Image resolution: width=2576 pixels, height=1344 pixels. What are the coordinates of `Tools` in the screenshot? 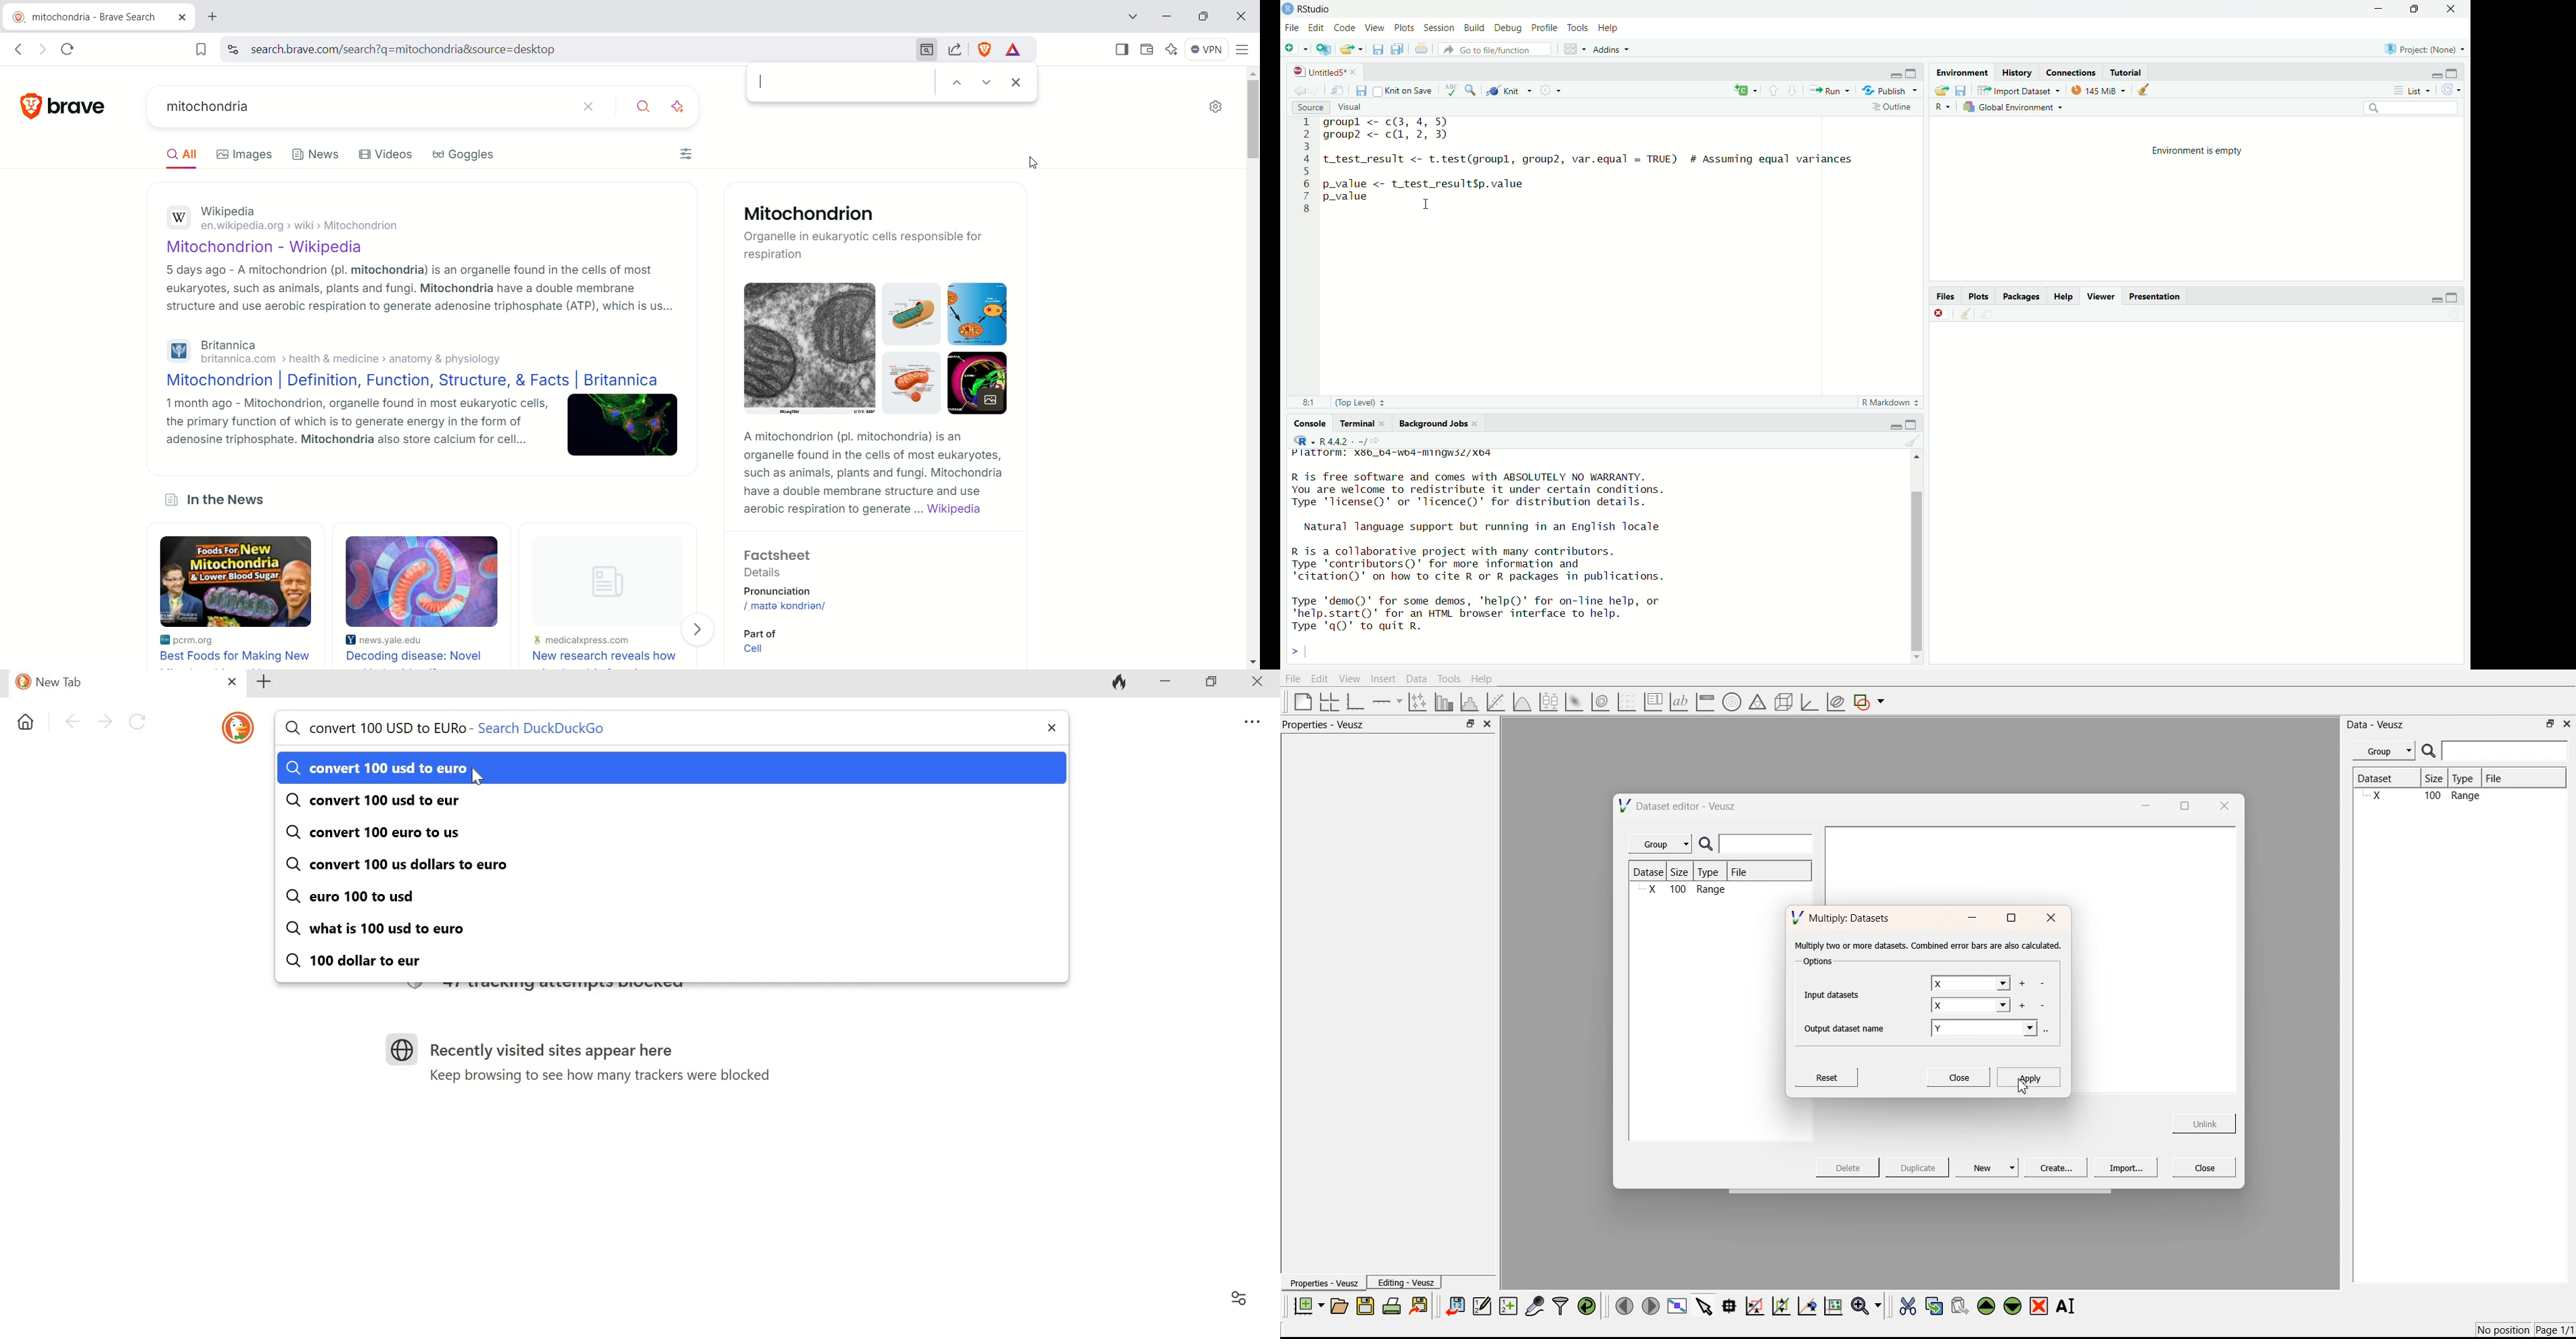 It's located at (1579, 27).